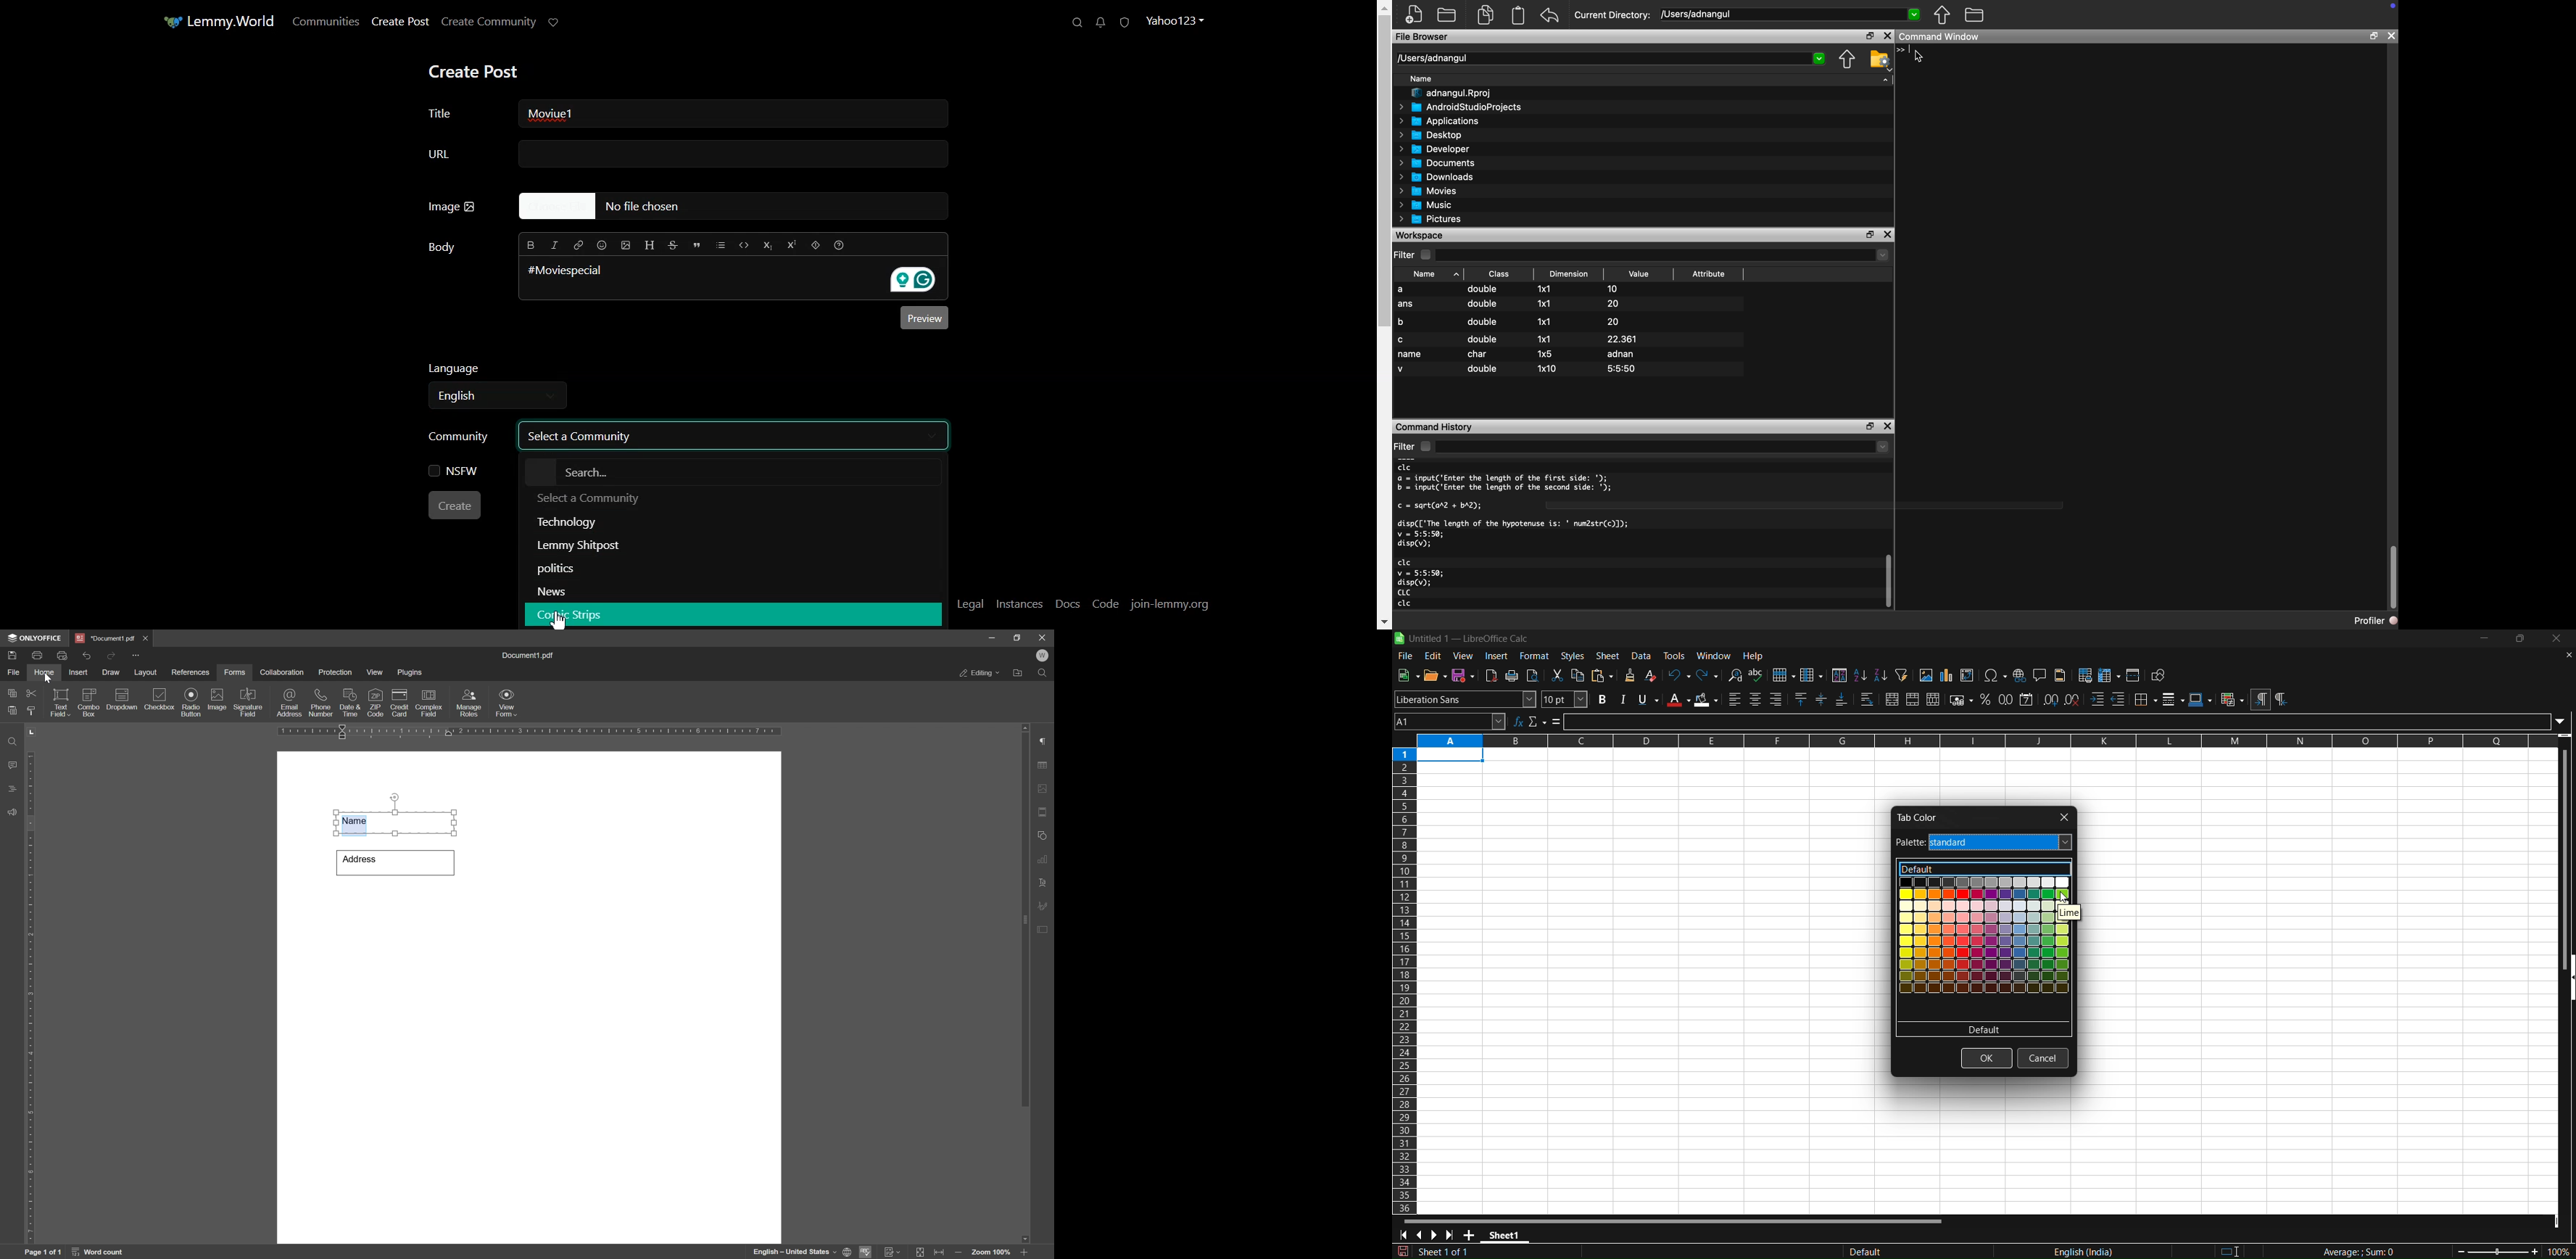  Describe the element at coordinates (1433, 656) in the screenshot. I see `edit` at that location.